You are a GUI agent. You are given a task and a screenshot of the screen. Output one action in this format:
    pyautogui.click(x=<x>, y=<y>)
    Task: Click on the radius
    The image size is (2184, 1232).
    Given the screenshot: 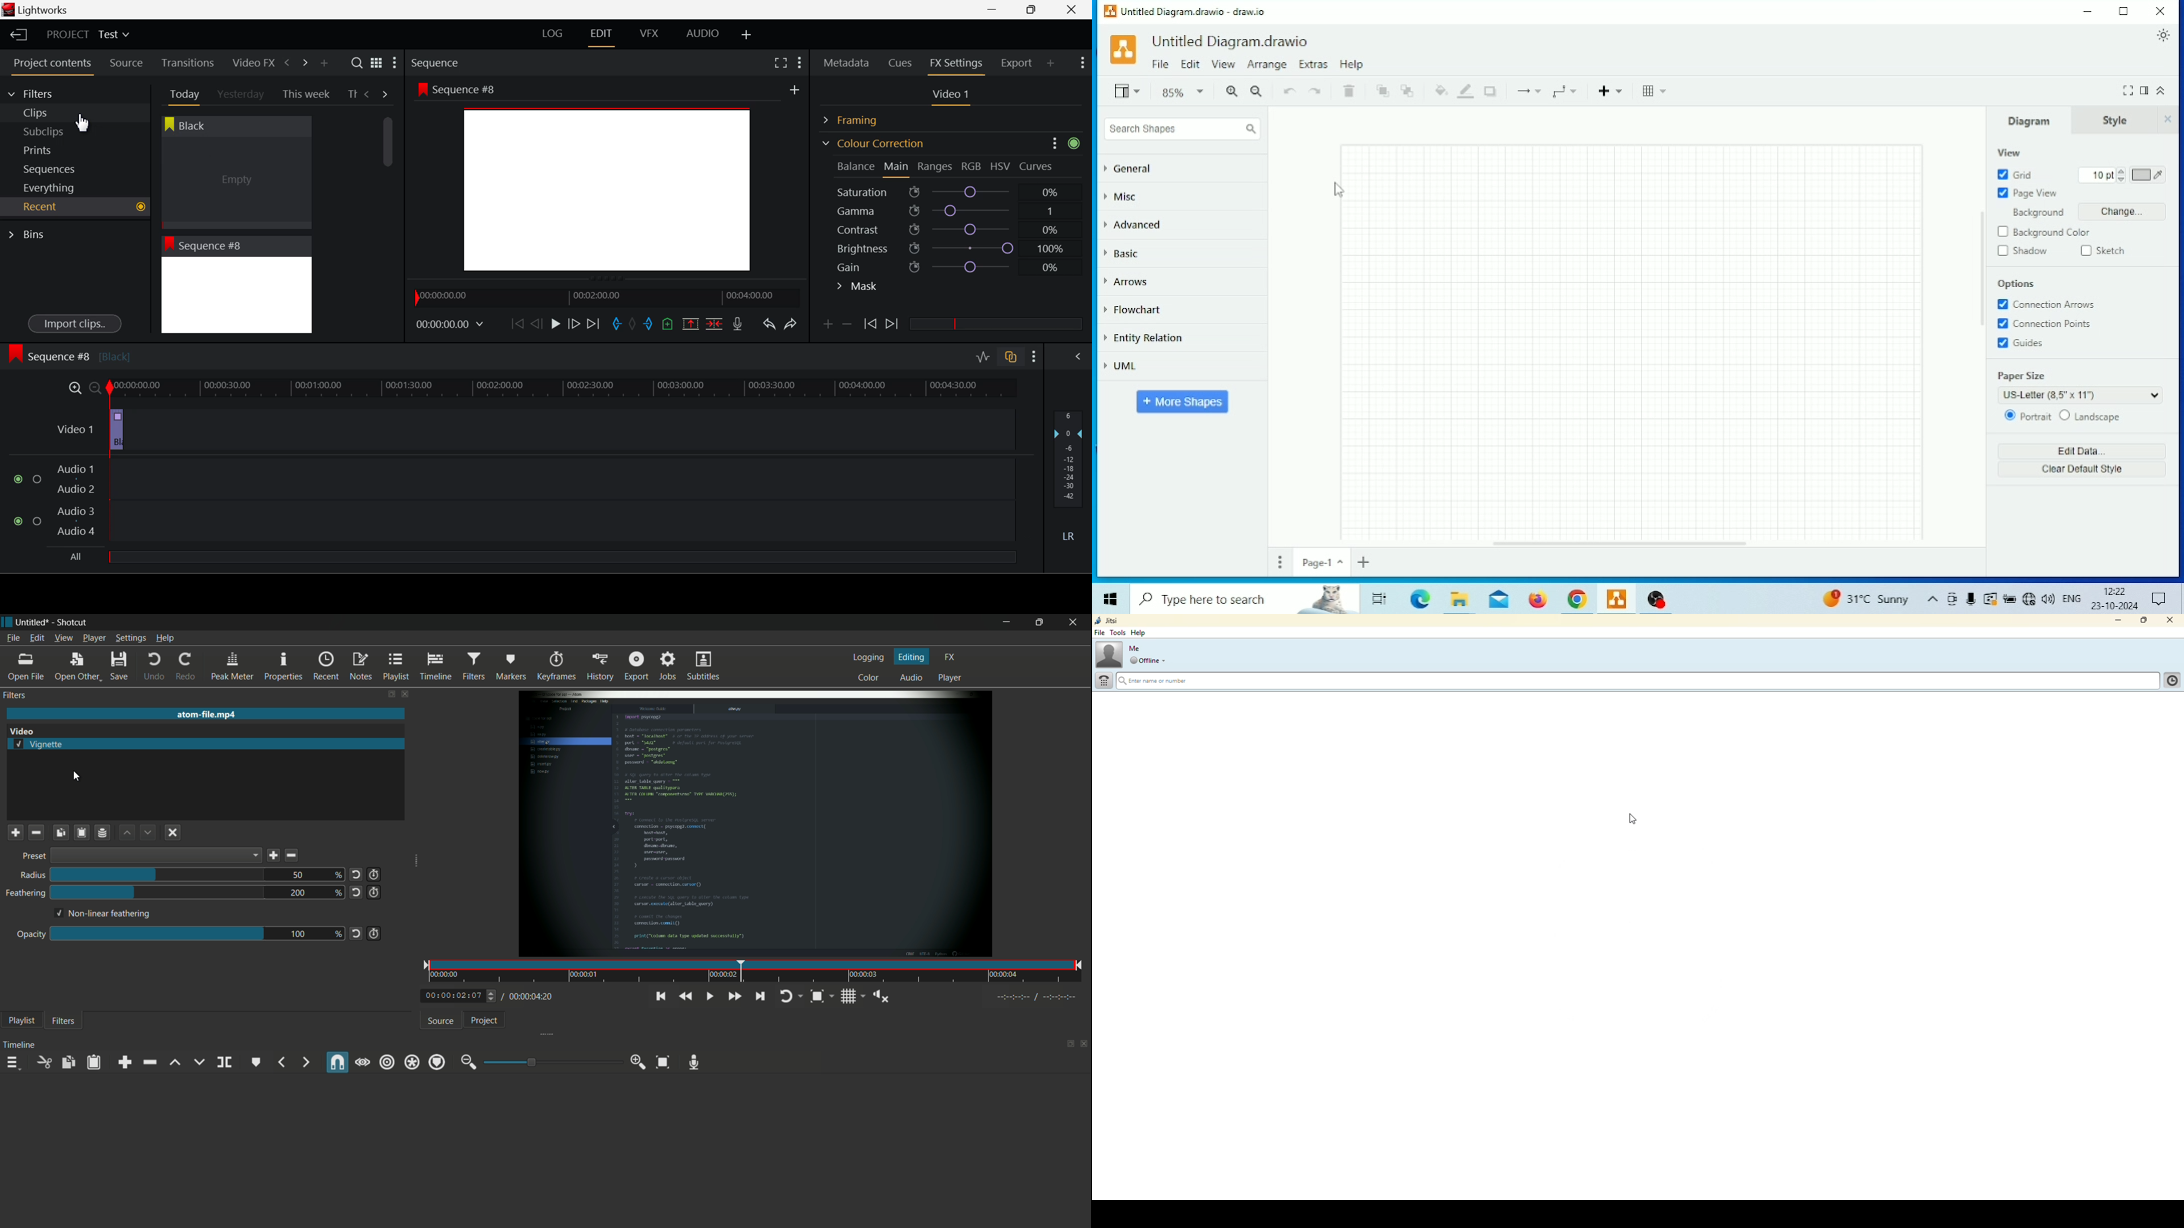 What is the action you would take?
    pyautogui.click(x=32, y=875)
    